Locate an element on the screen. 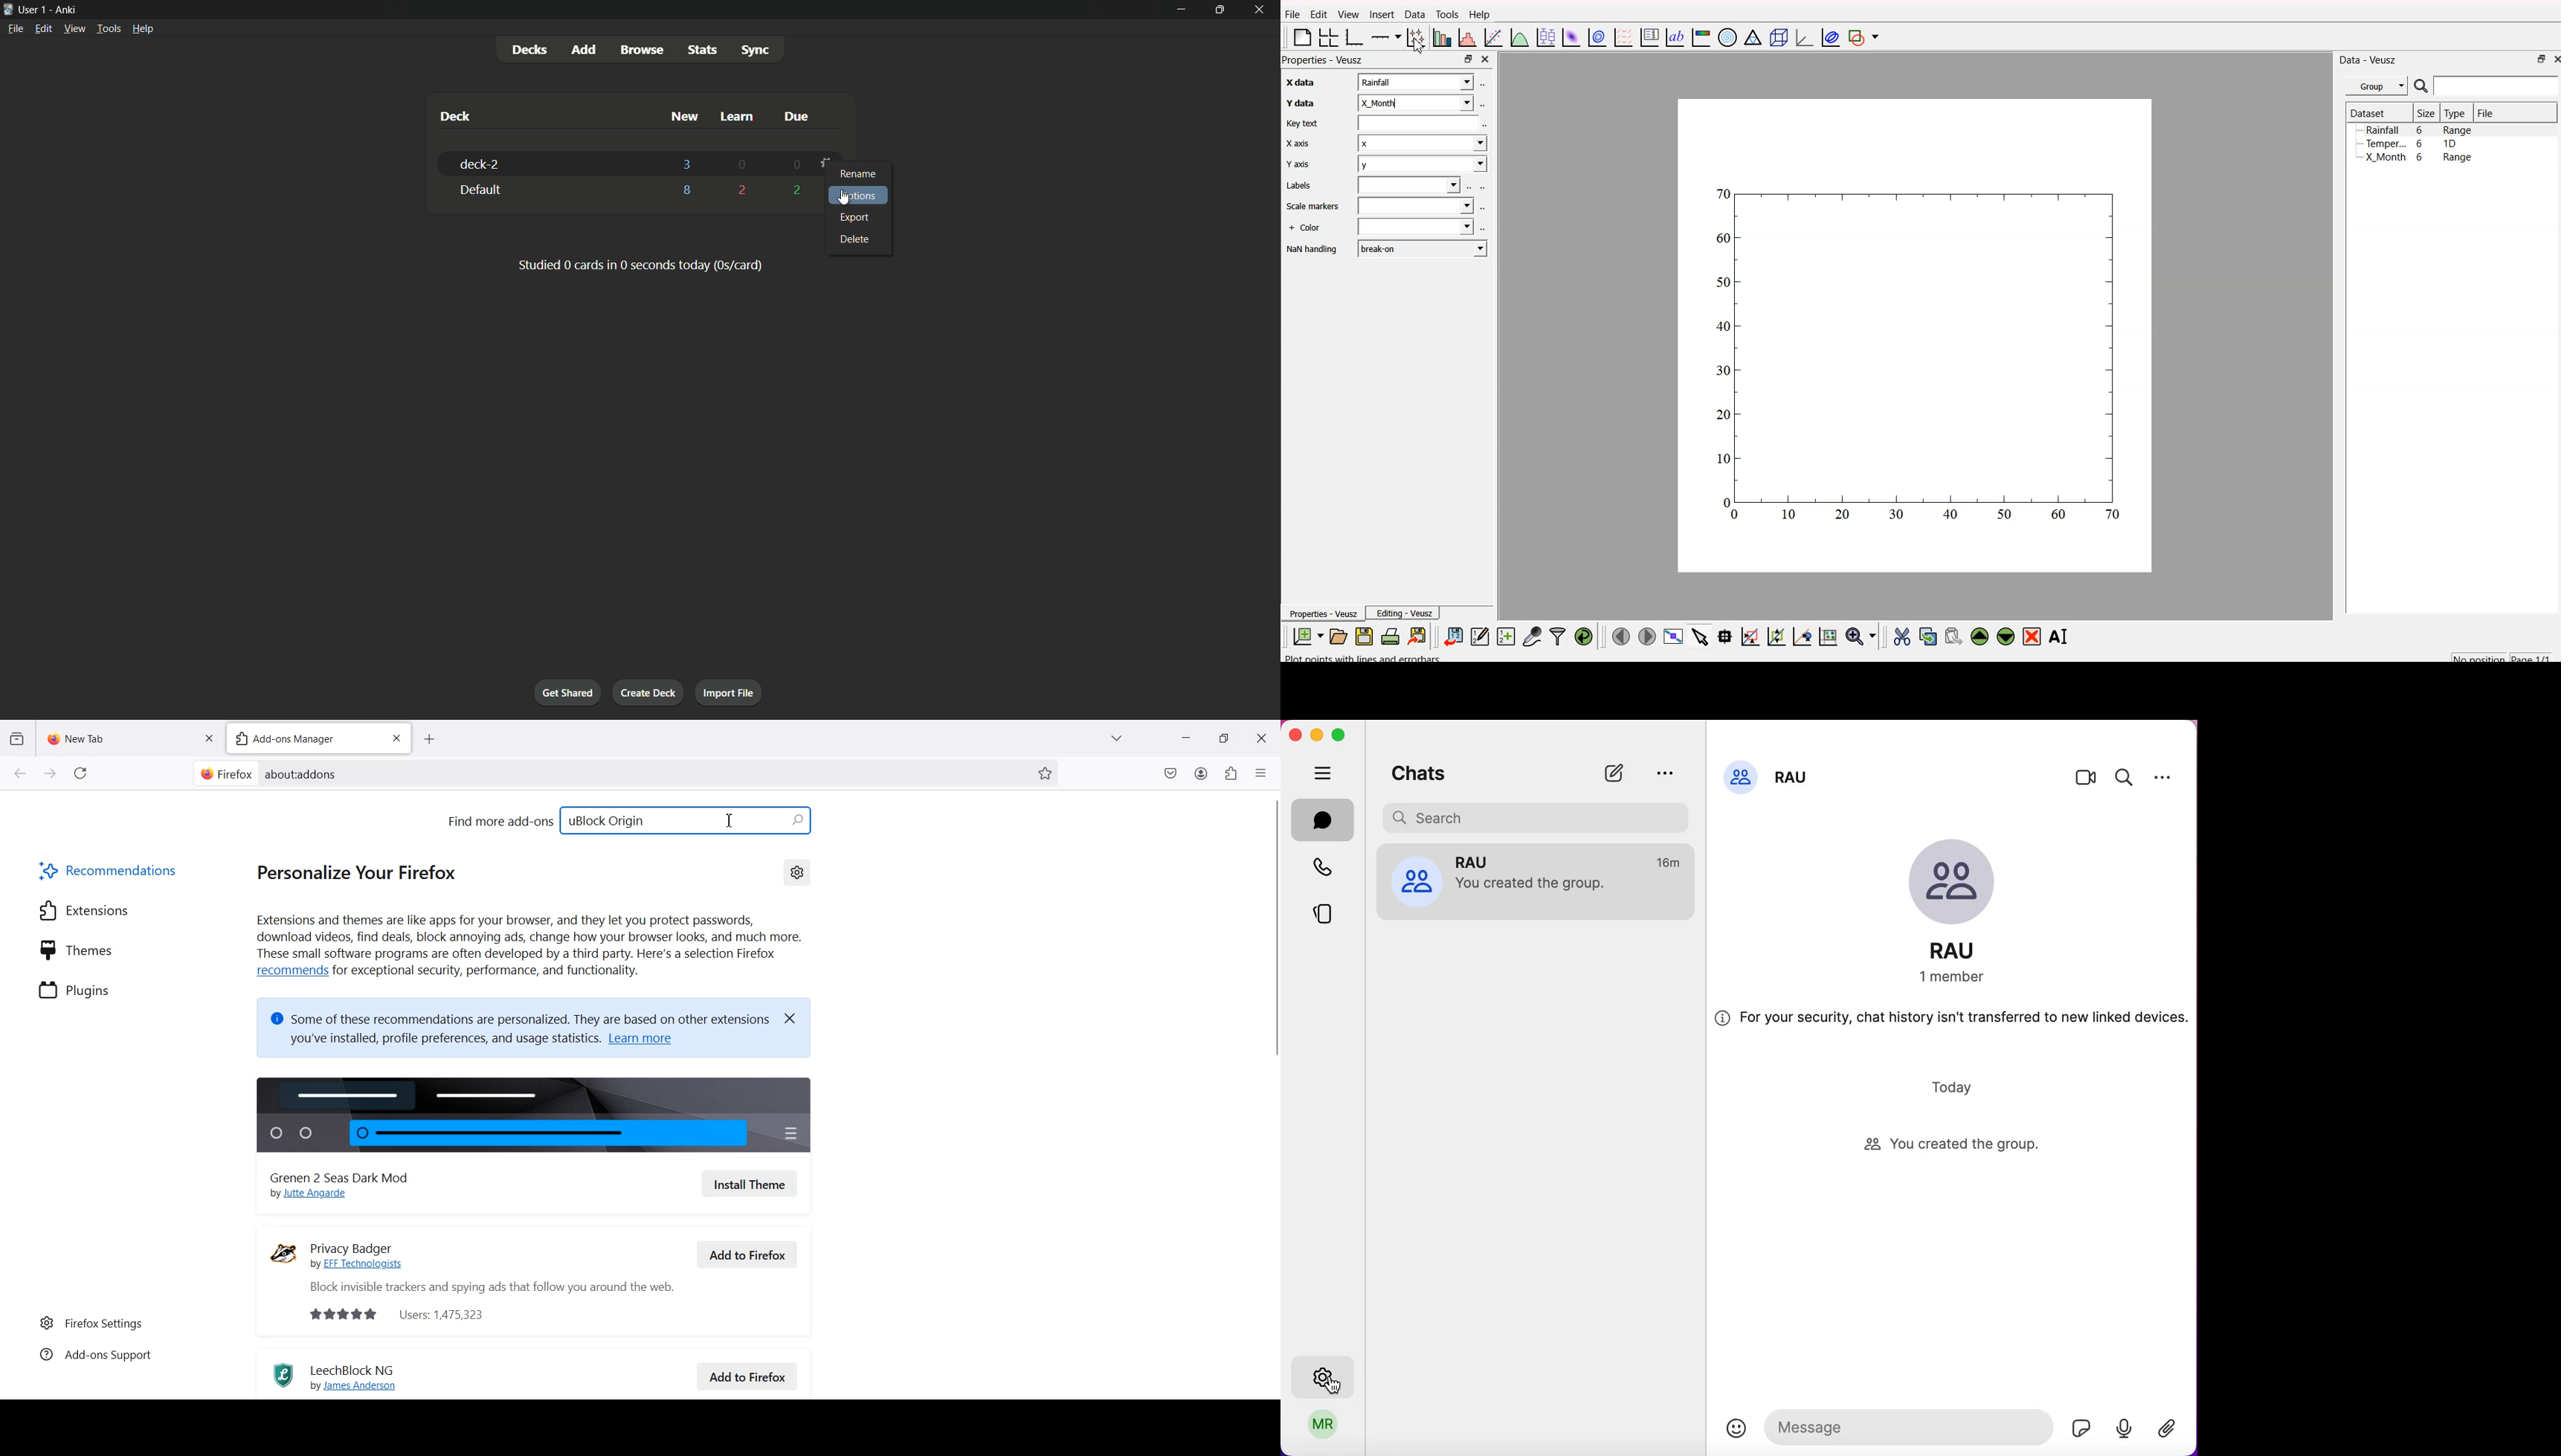  Save to pocket is located at coordinates (1171, 773).